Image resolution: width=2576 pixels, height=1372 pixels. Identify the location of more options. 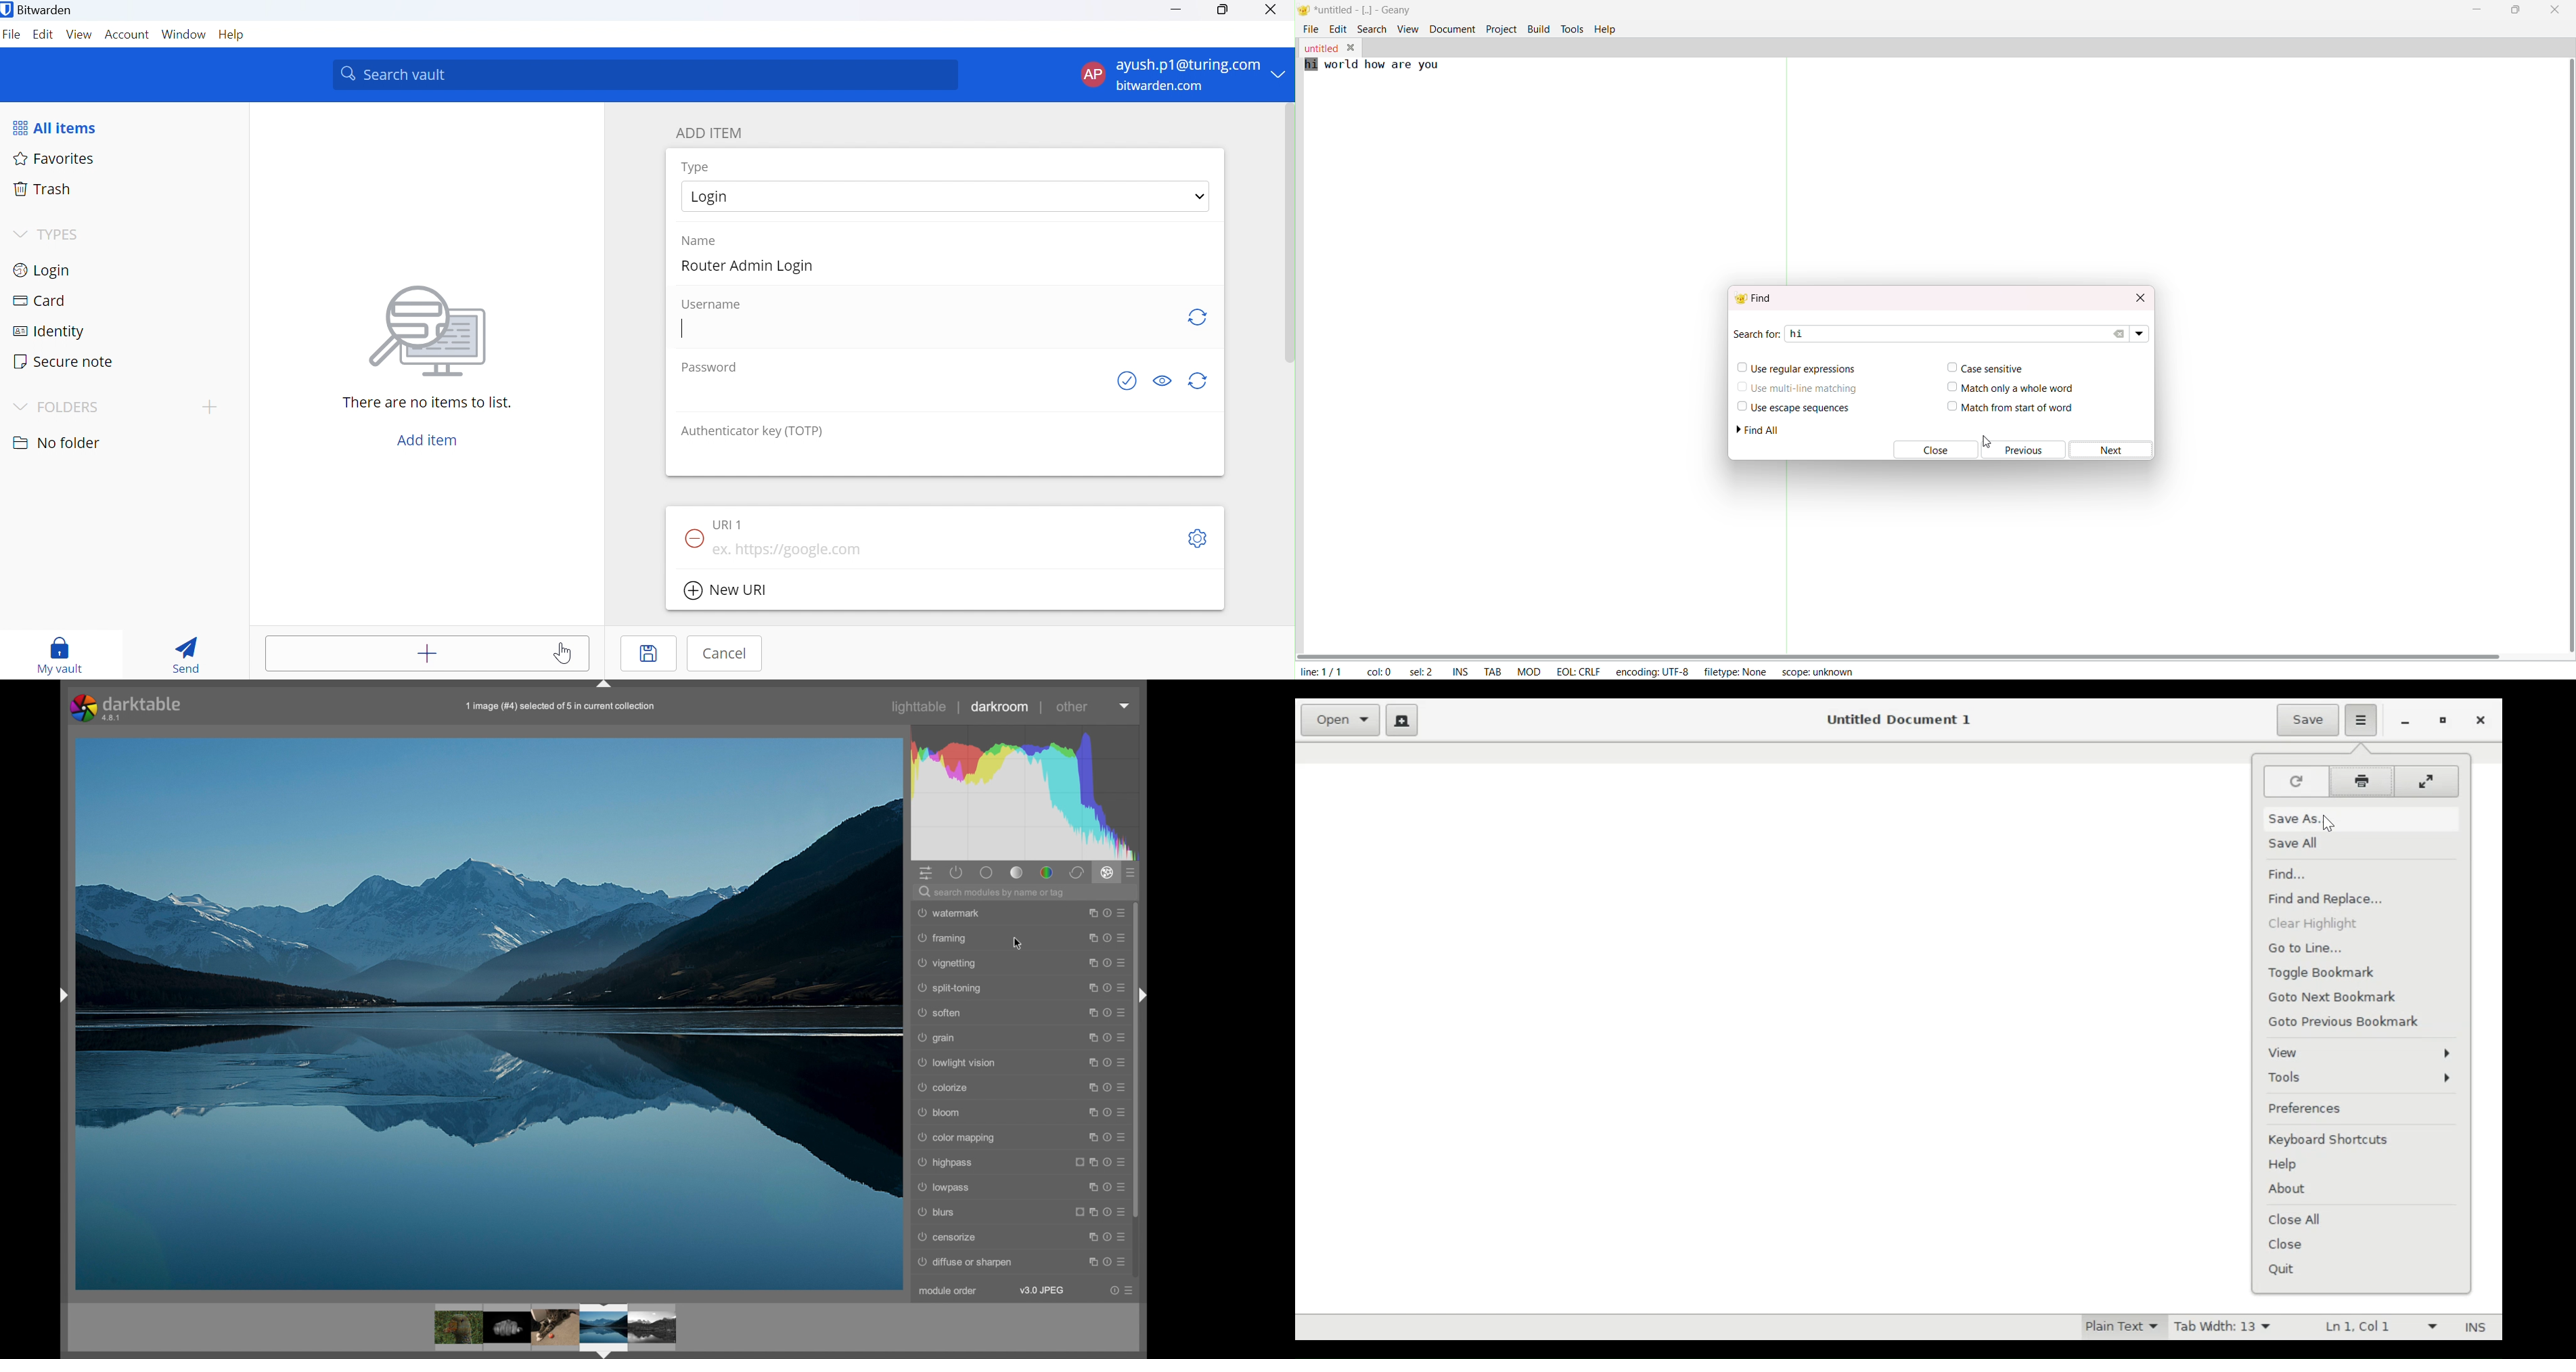
(1108, 1063).